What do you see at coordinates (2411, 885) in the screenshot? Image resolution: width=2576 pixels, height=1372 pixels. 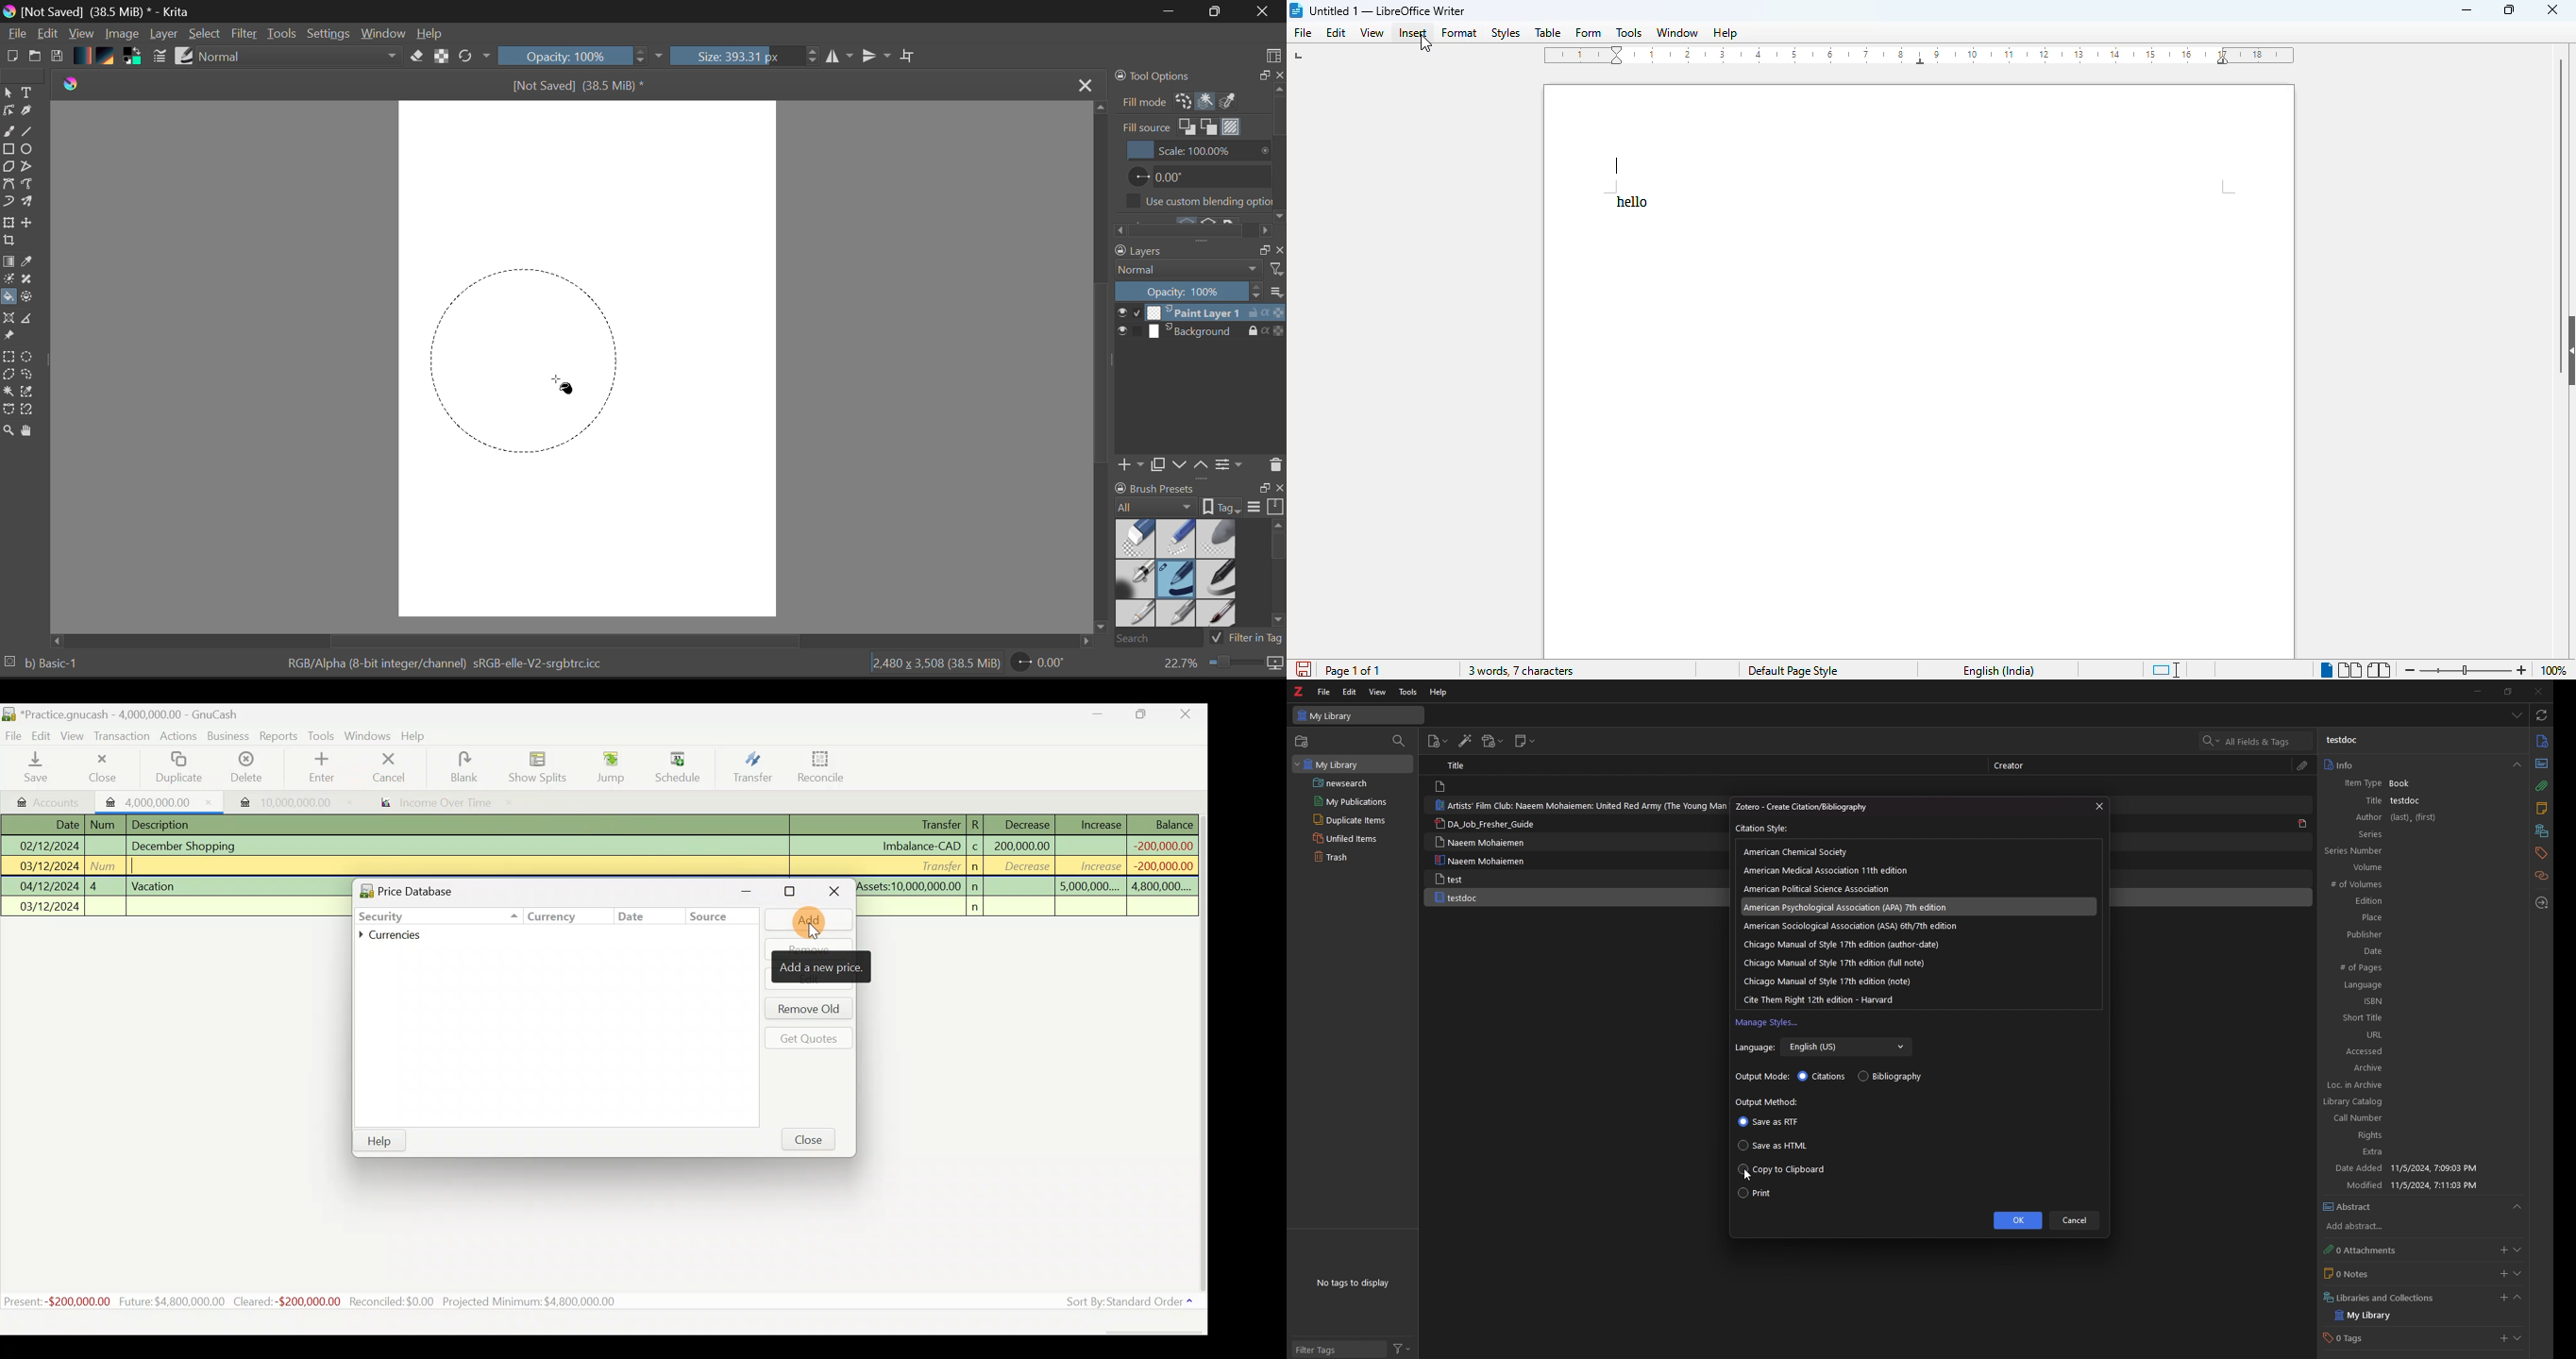 I see `# of Volumes` at bounding box center [2411, 885].